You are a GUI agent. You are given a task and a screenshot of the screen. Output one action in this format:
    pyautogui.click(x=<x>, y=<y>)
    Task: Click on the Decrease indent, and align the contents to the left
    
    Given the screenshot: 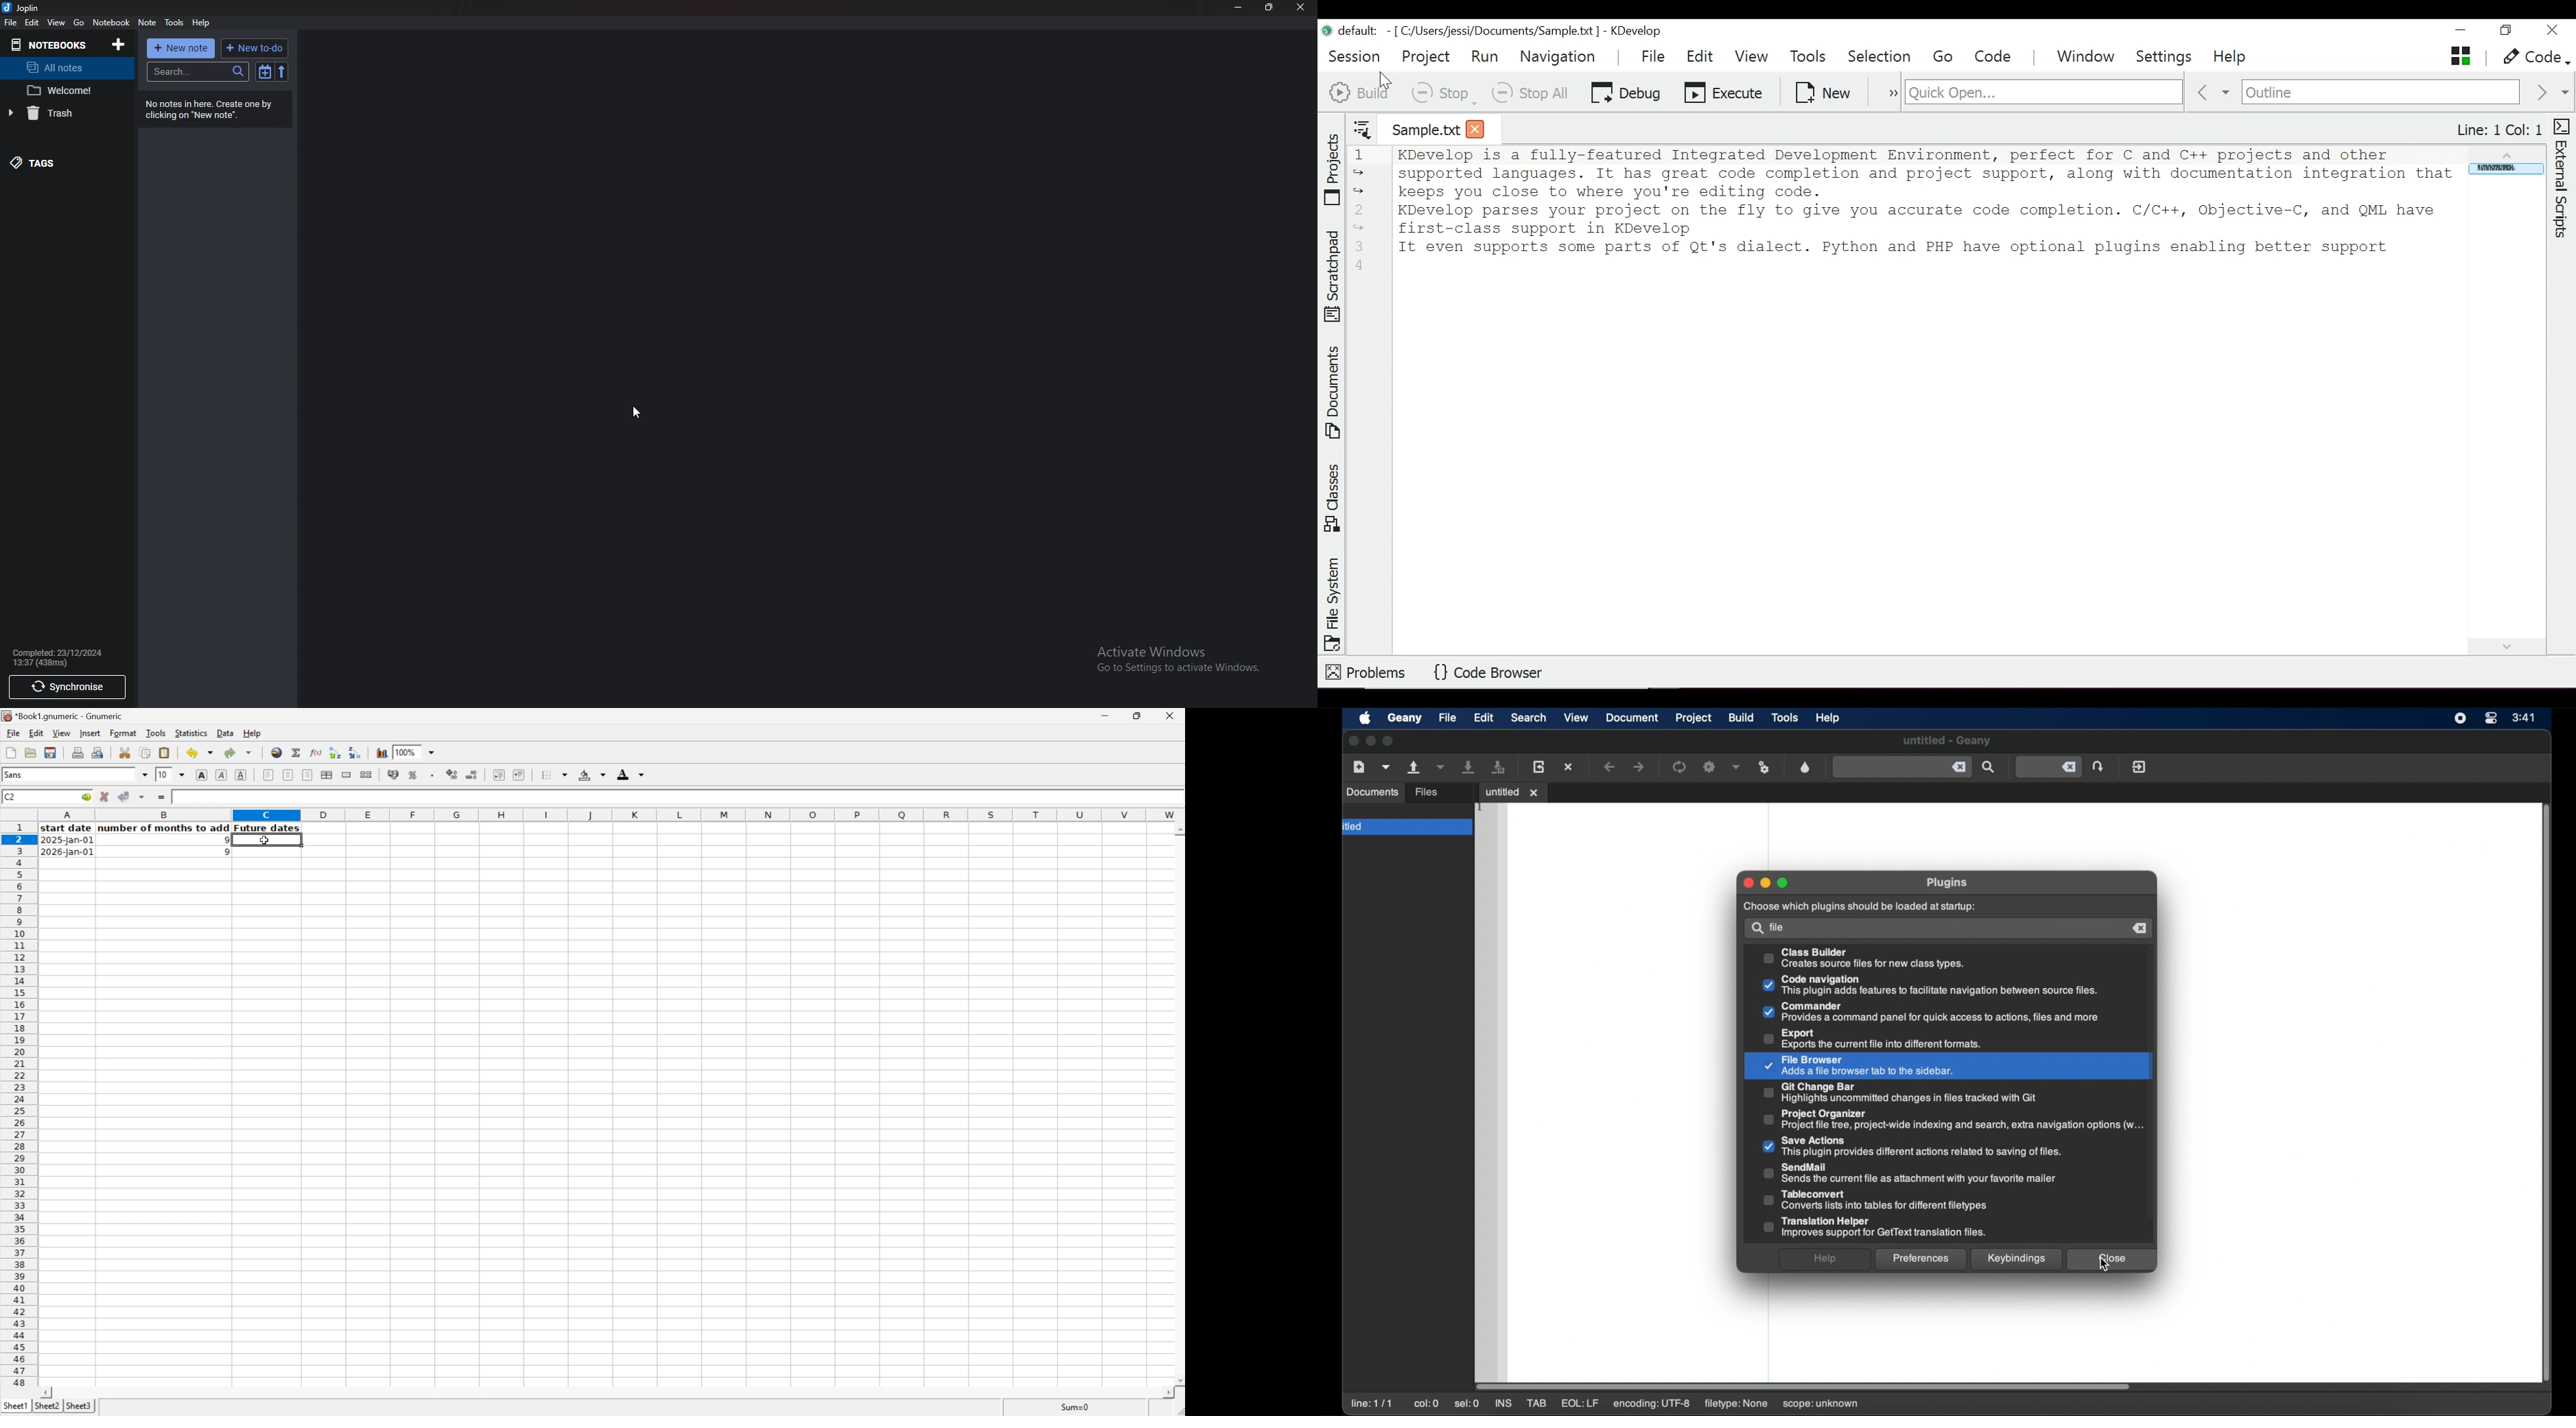 What is the action you would take?
    pyautogui.click(x=497, y=774)
    